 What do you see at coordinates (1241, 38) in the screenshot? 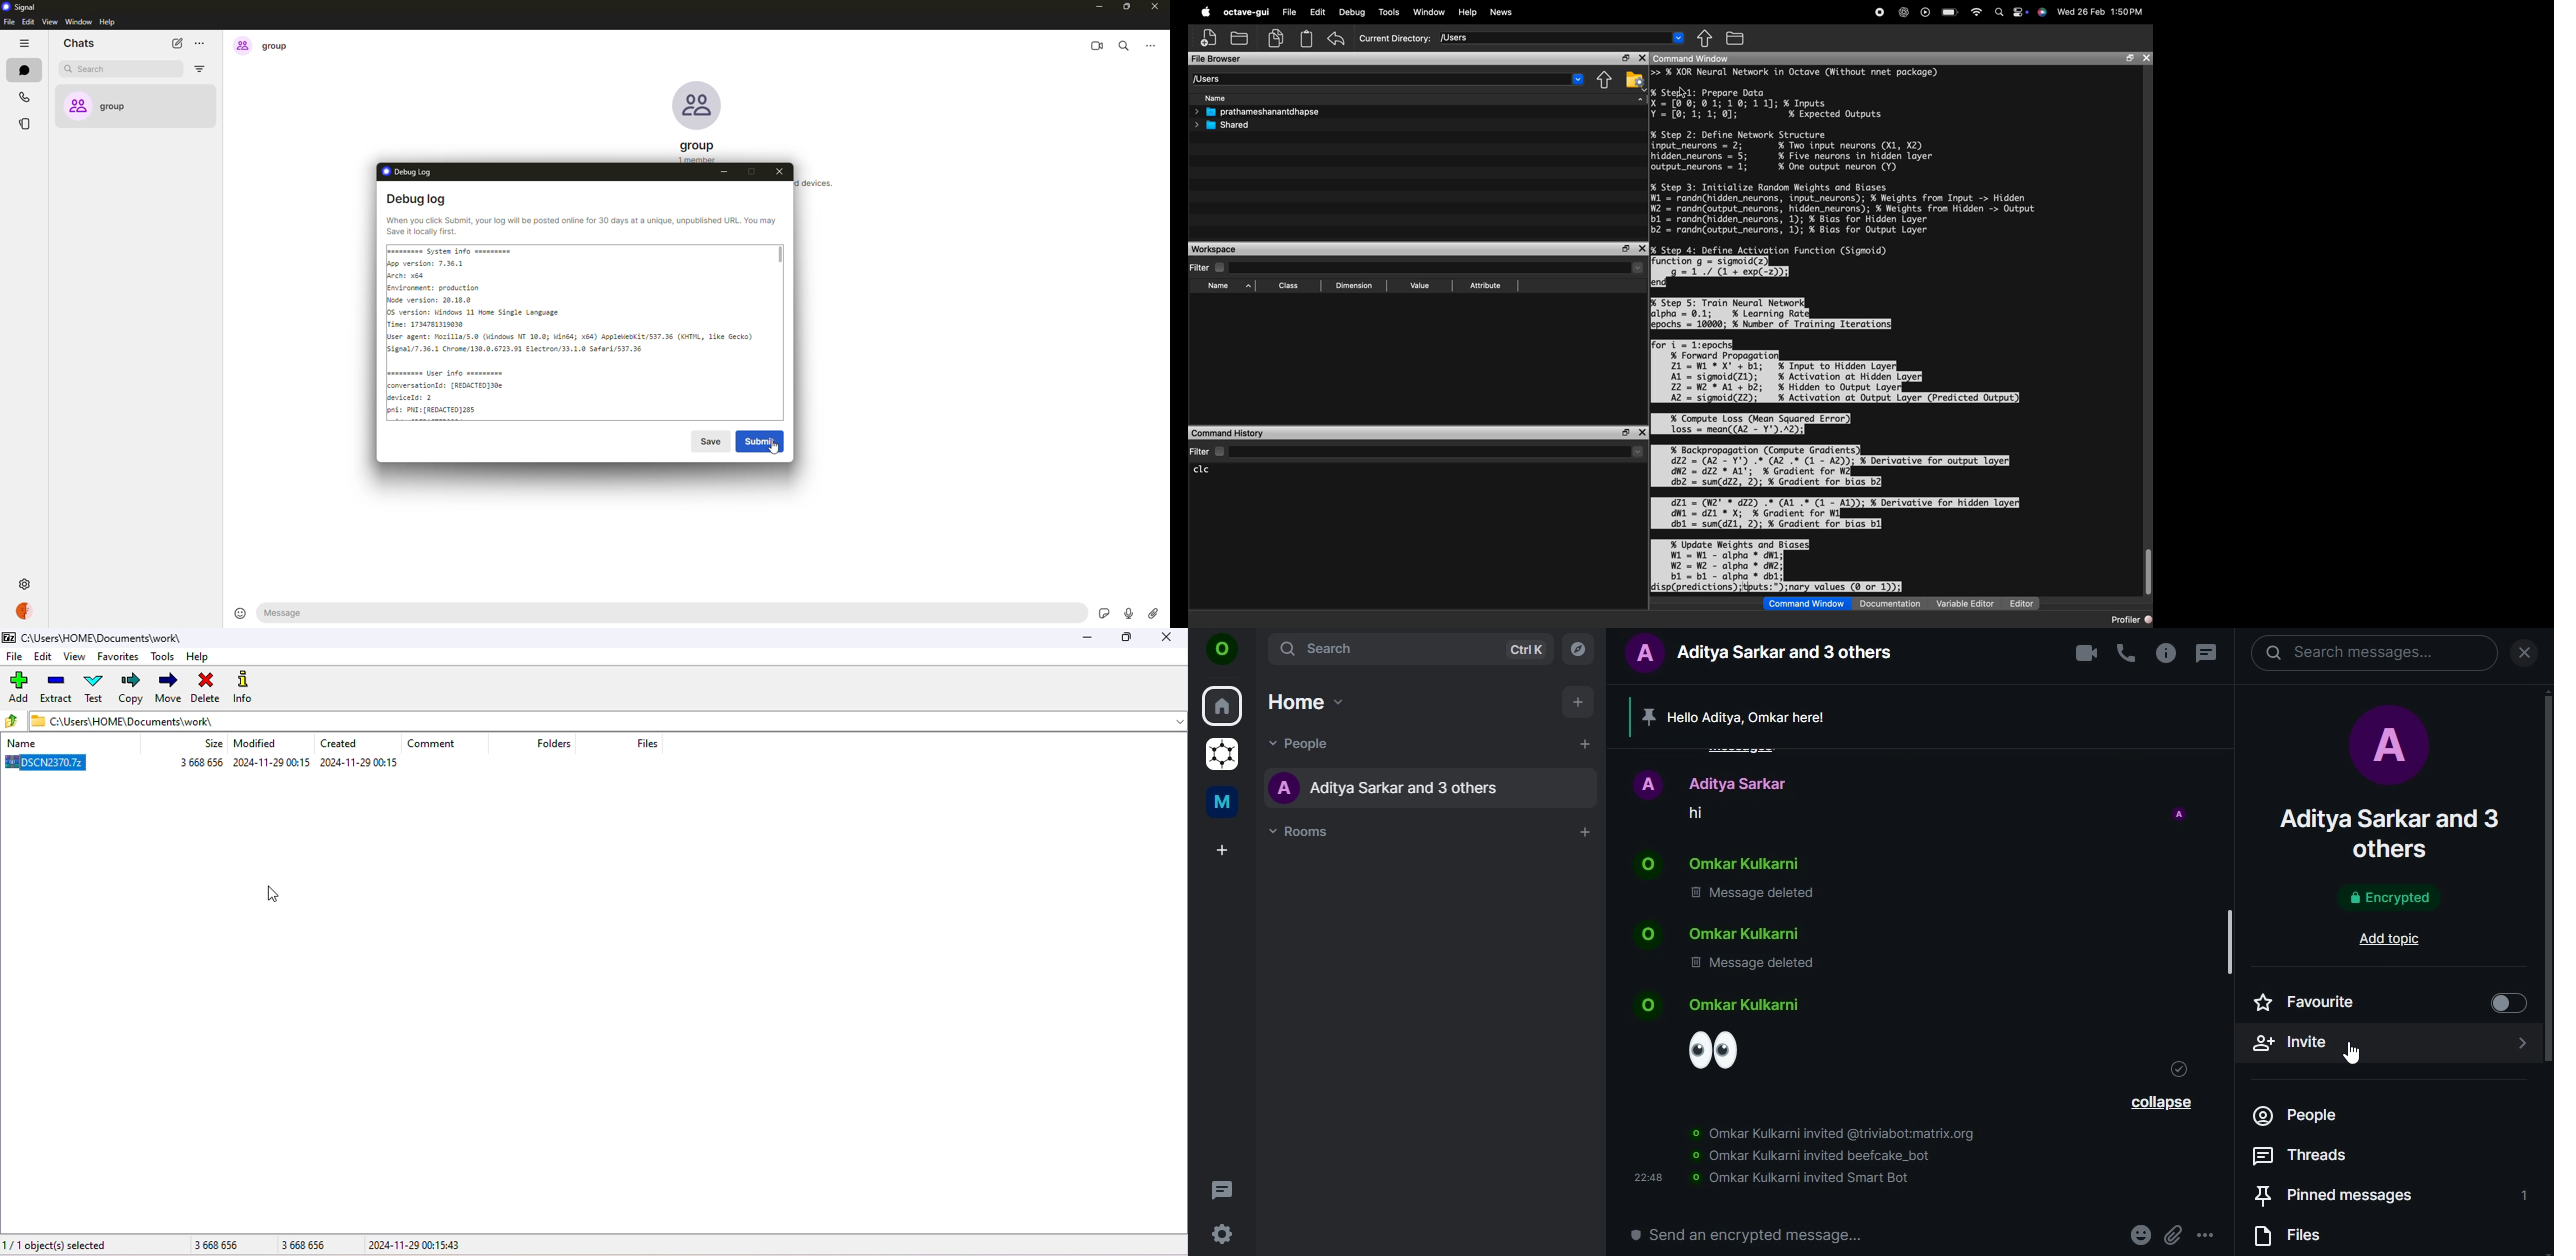
I see `open an existing file in directory` at bounding box center [1241, 38].